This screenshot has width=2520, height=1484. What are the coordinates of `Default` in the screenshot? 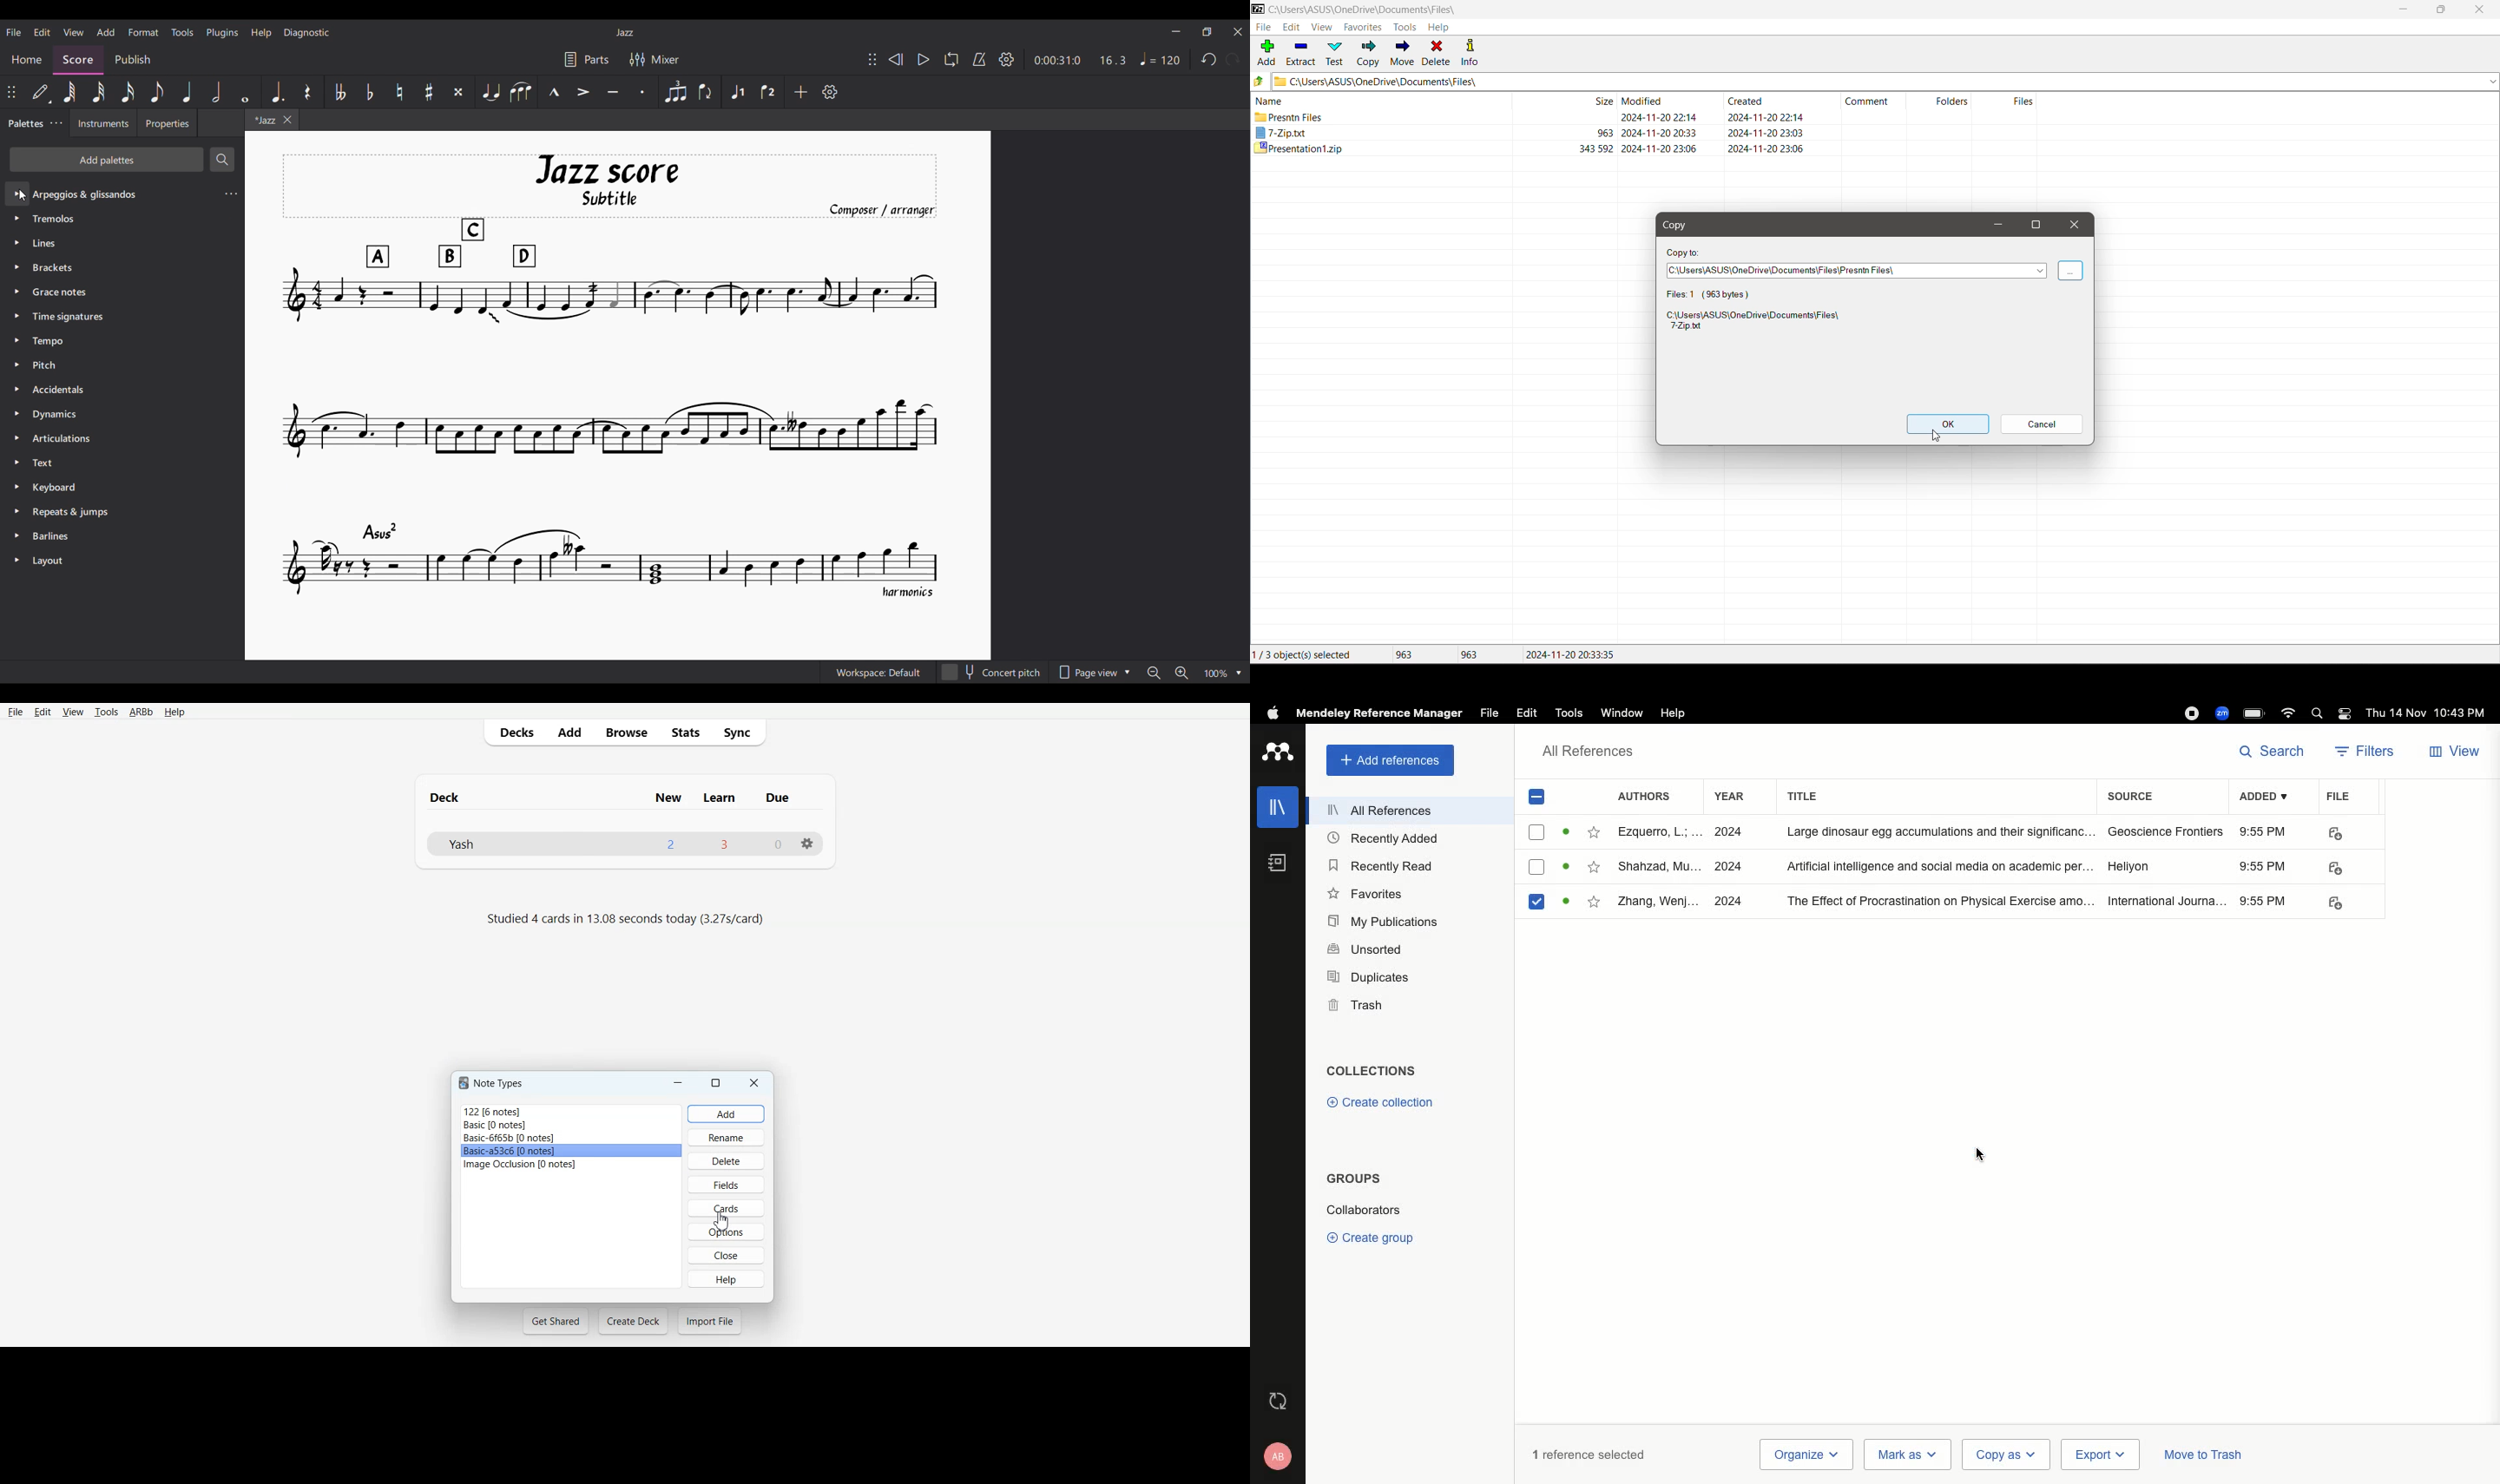 It's located at (42, 92).